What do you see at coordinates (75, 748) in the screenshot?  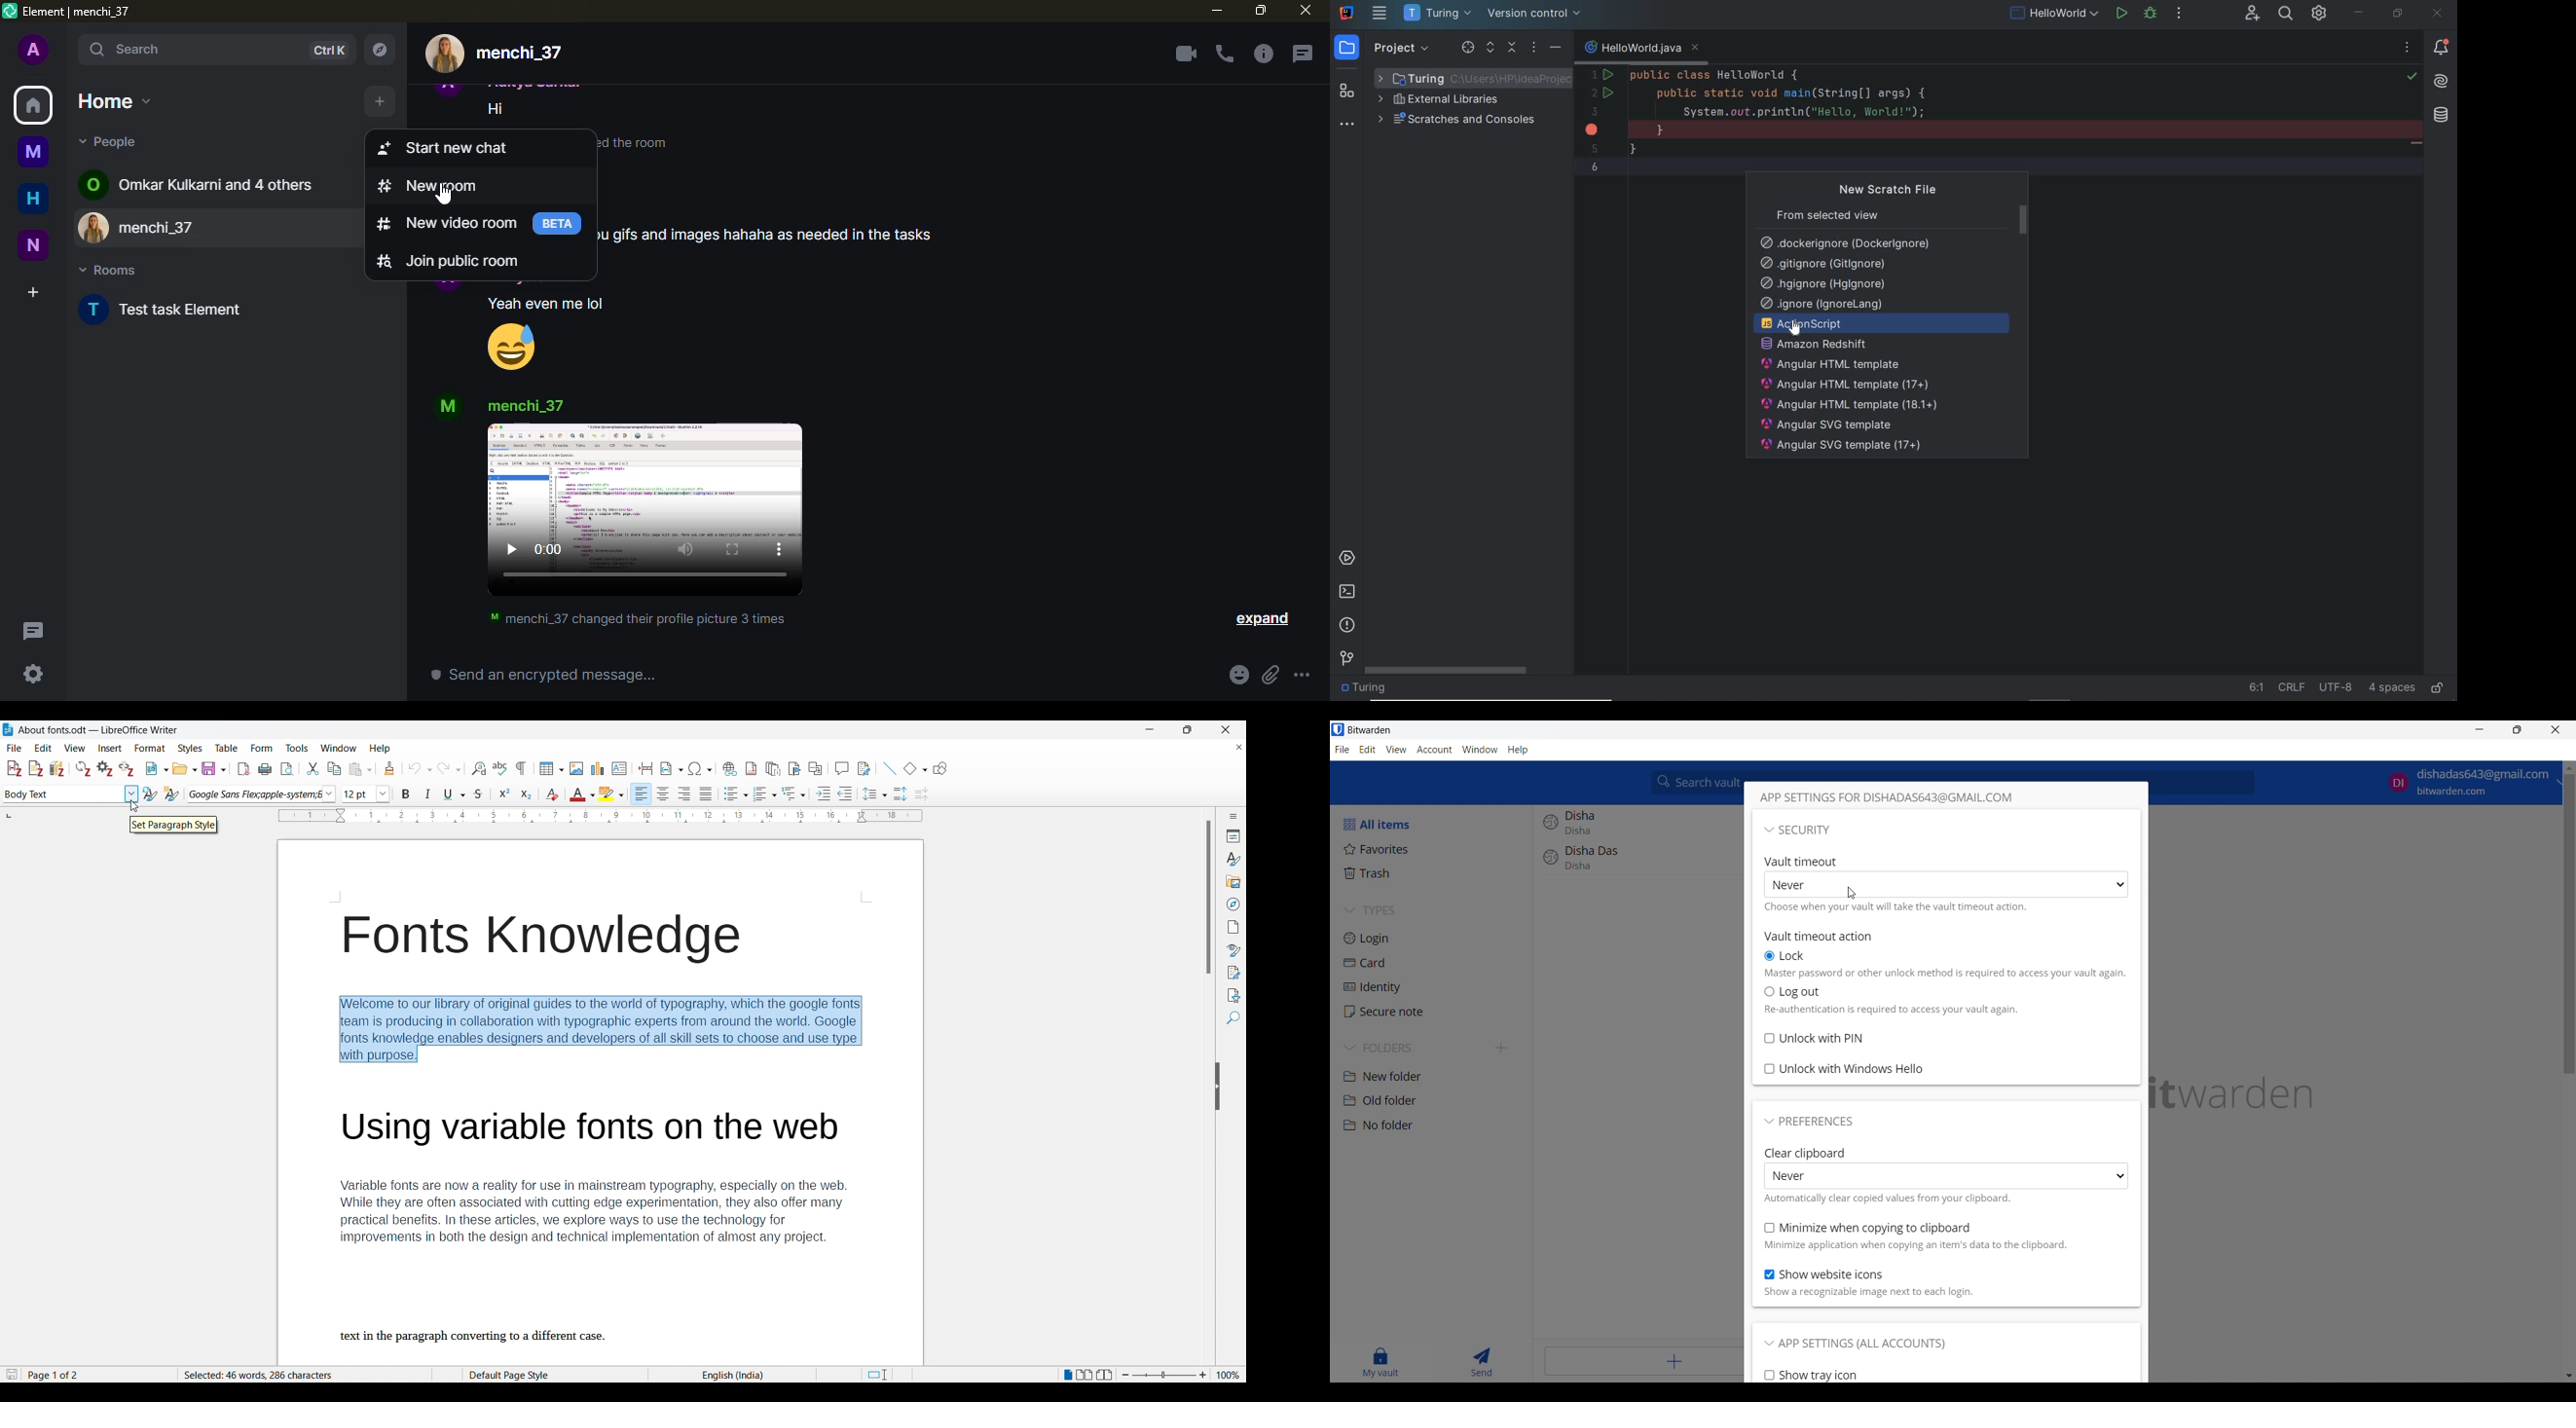 I see `View menu` at bounding box center [75, 748].